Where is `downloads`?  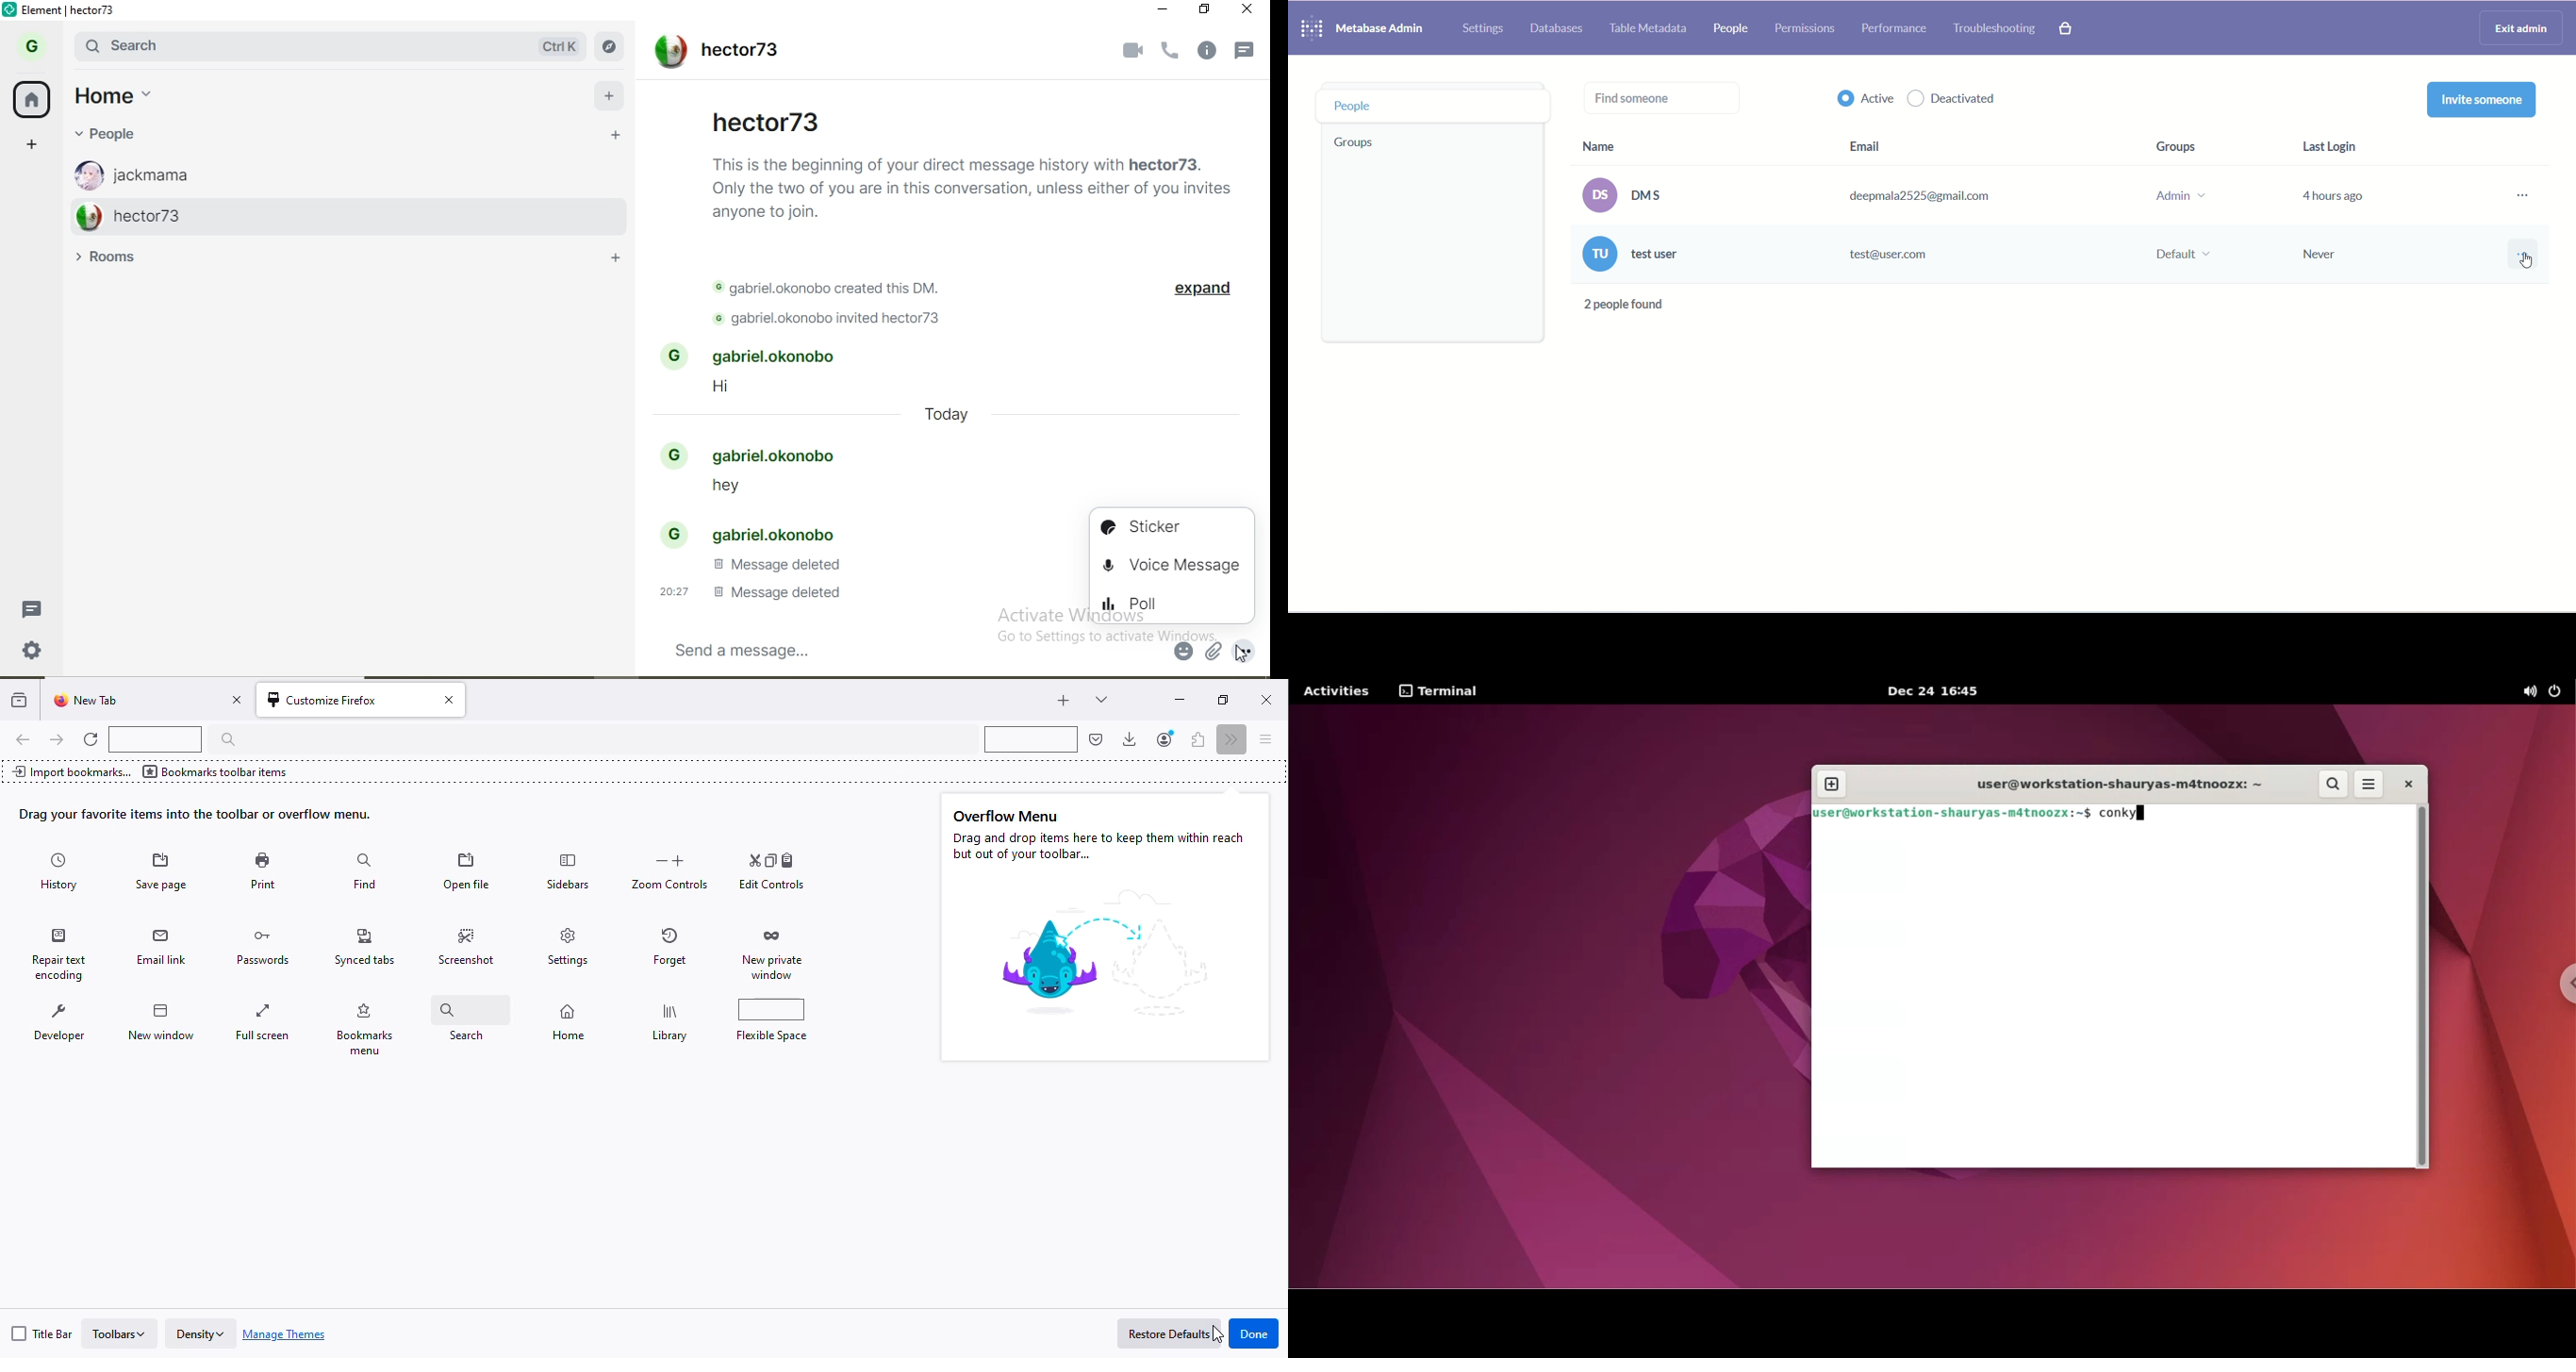
downloads is located at coordinates (1130, 739).